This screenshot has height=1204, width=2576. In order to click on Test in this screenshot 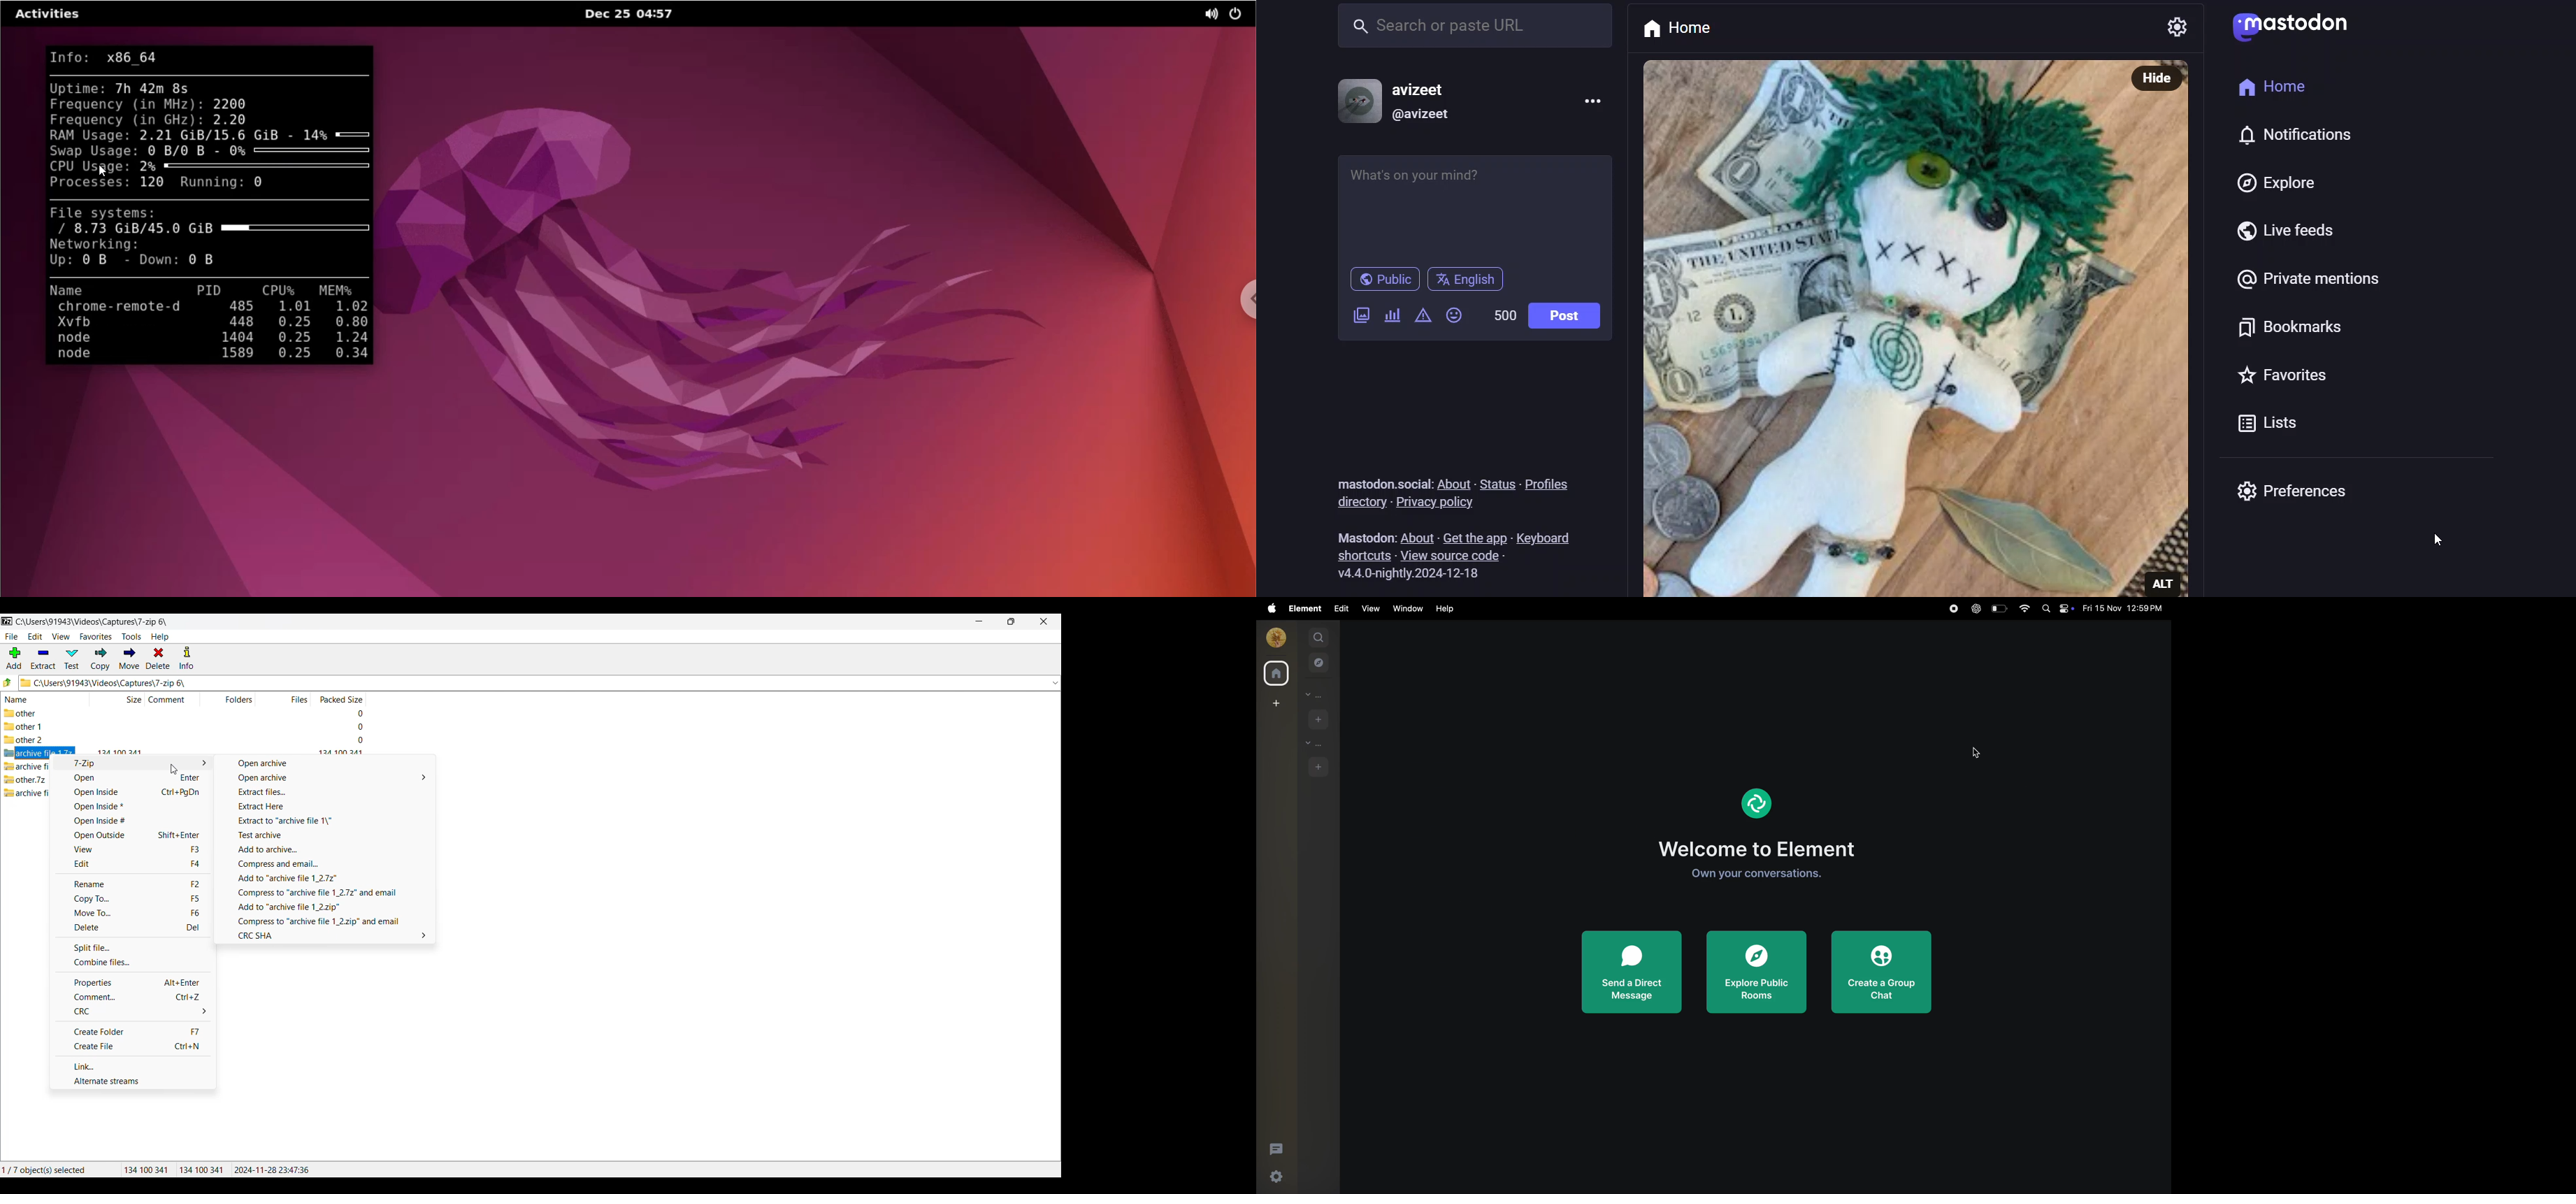, I will do `click(72, 659)`.